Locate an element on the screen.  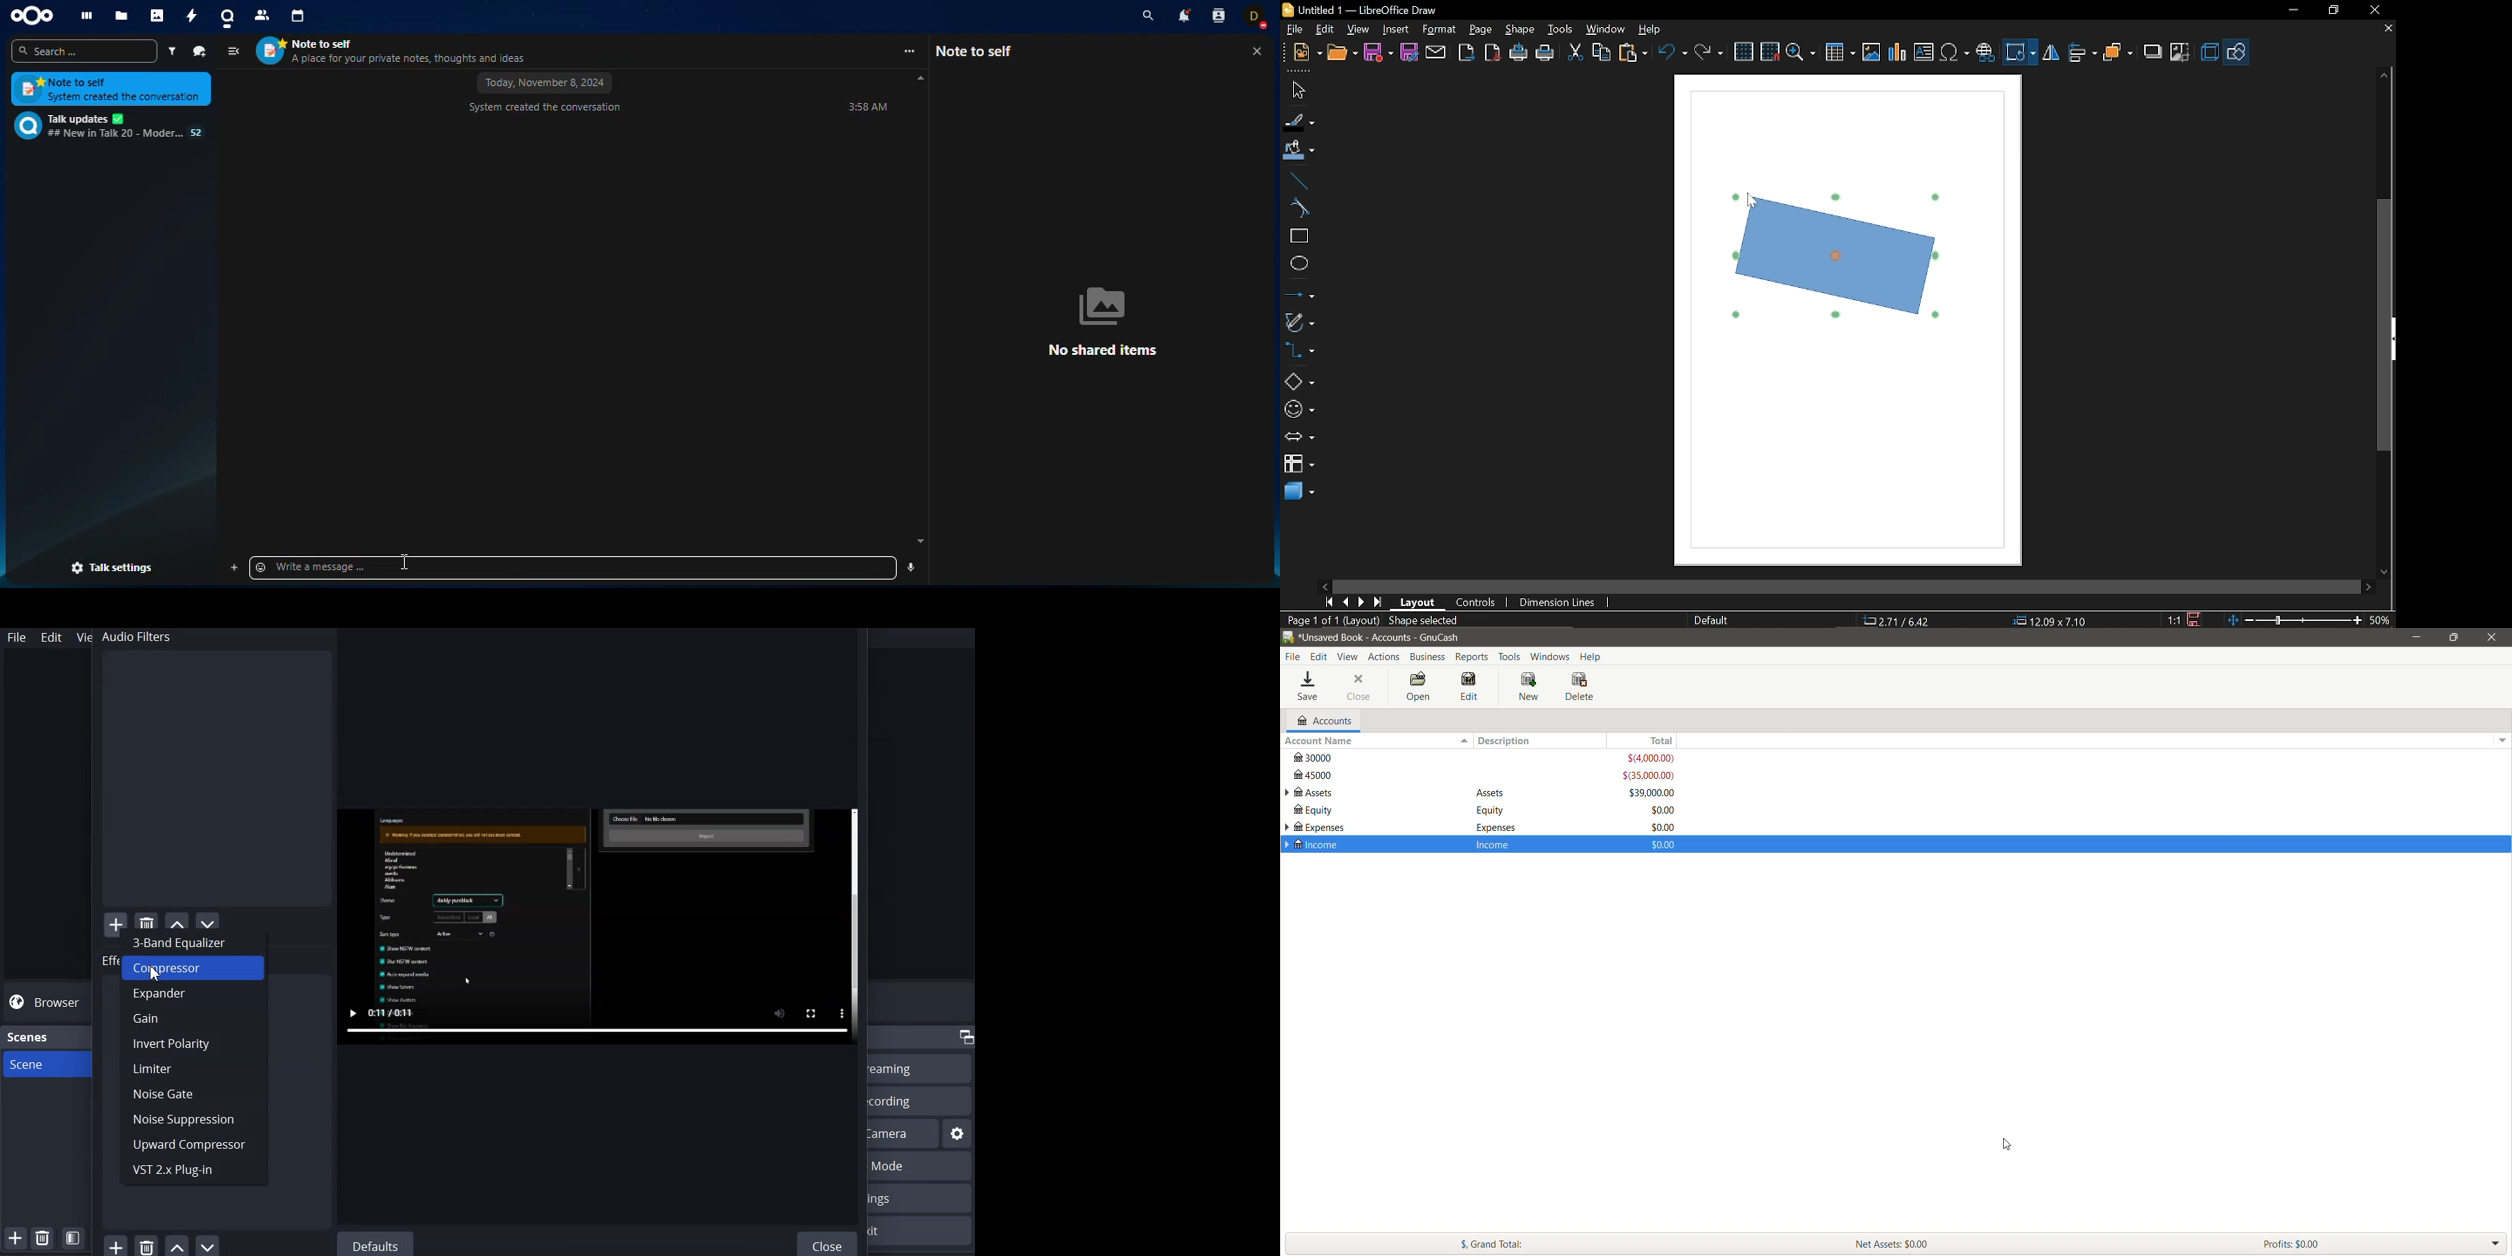
Edit is located at coordinates (1320, 657).